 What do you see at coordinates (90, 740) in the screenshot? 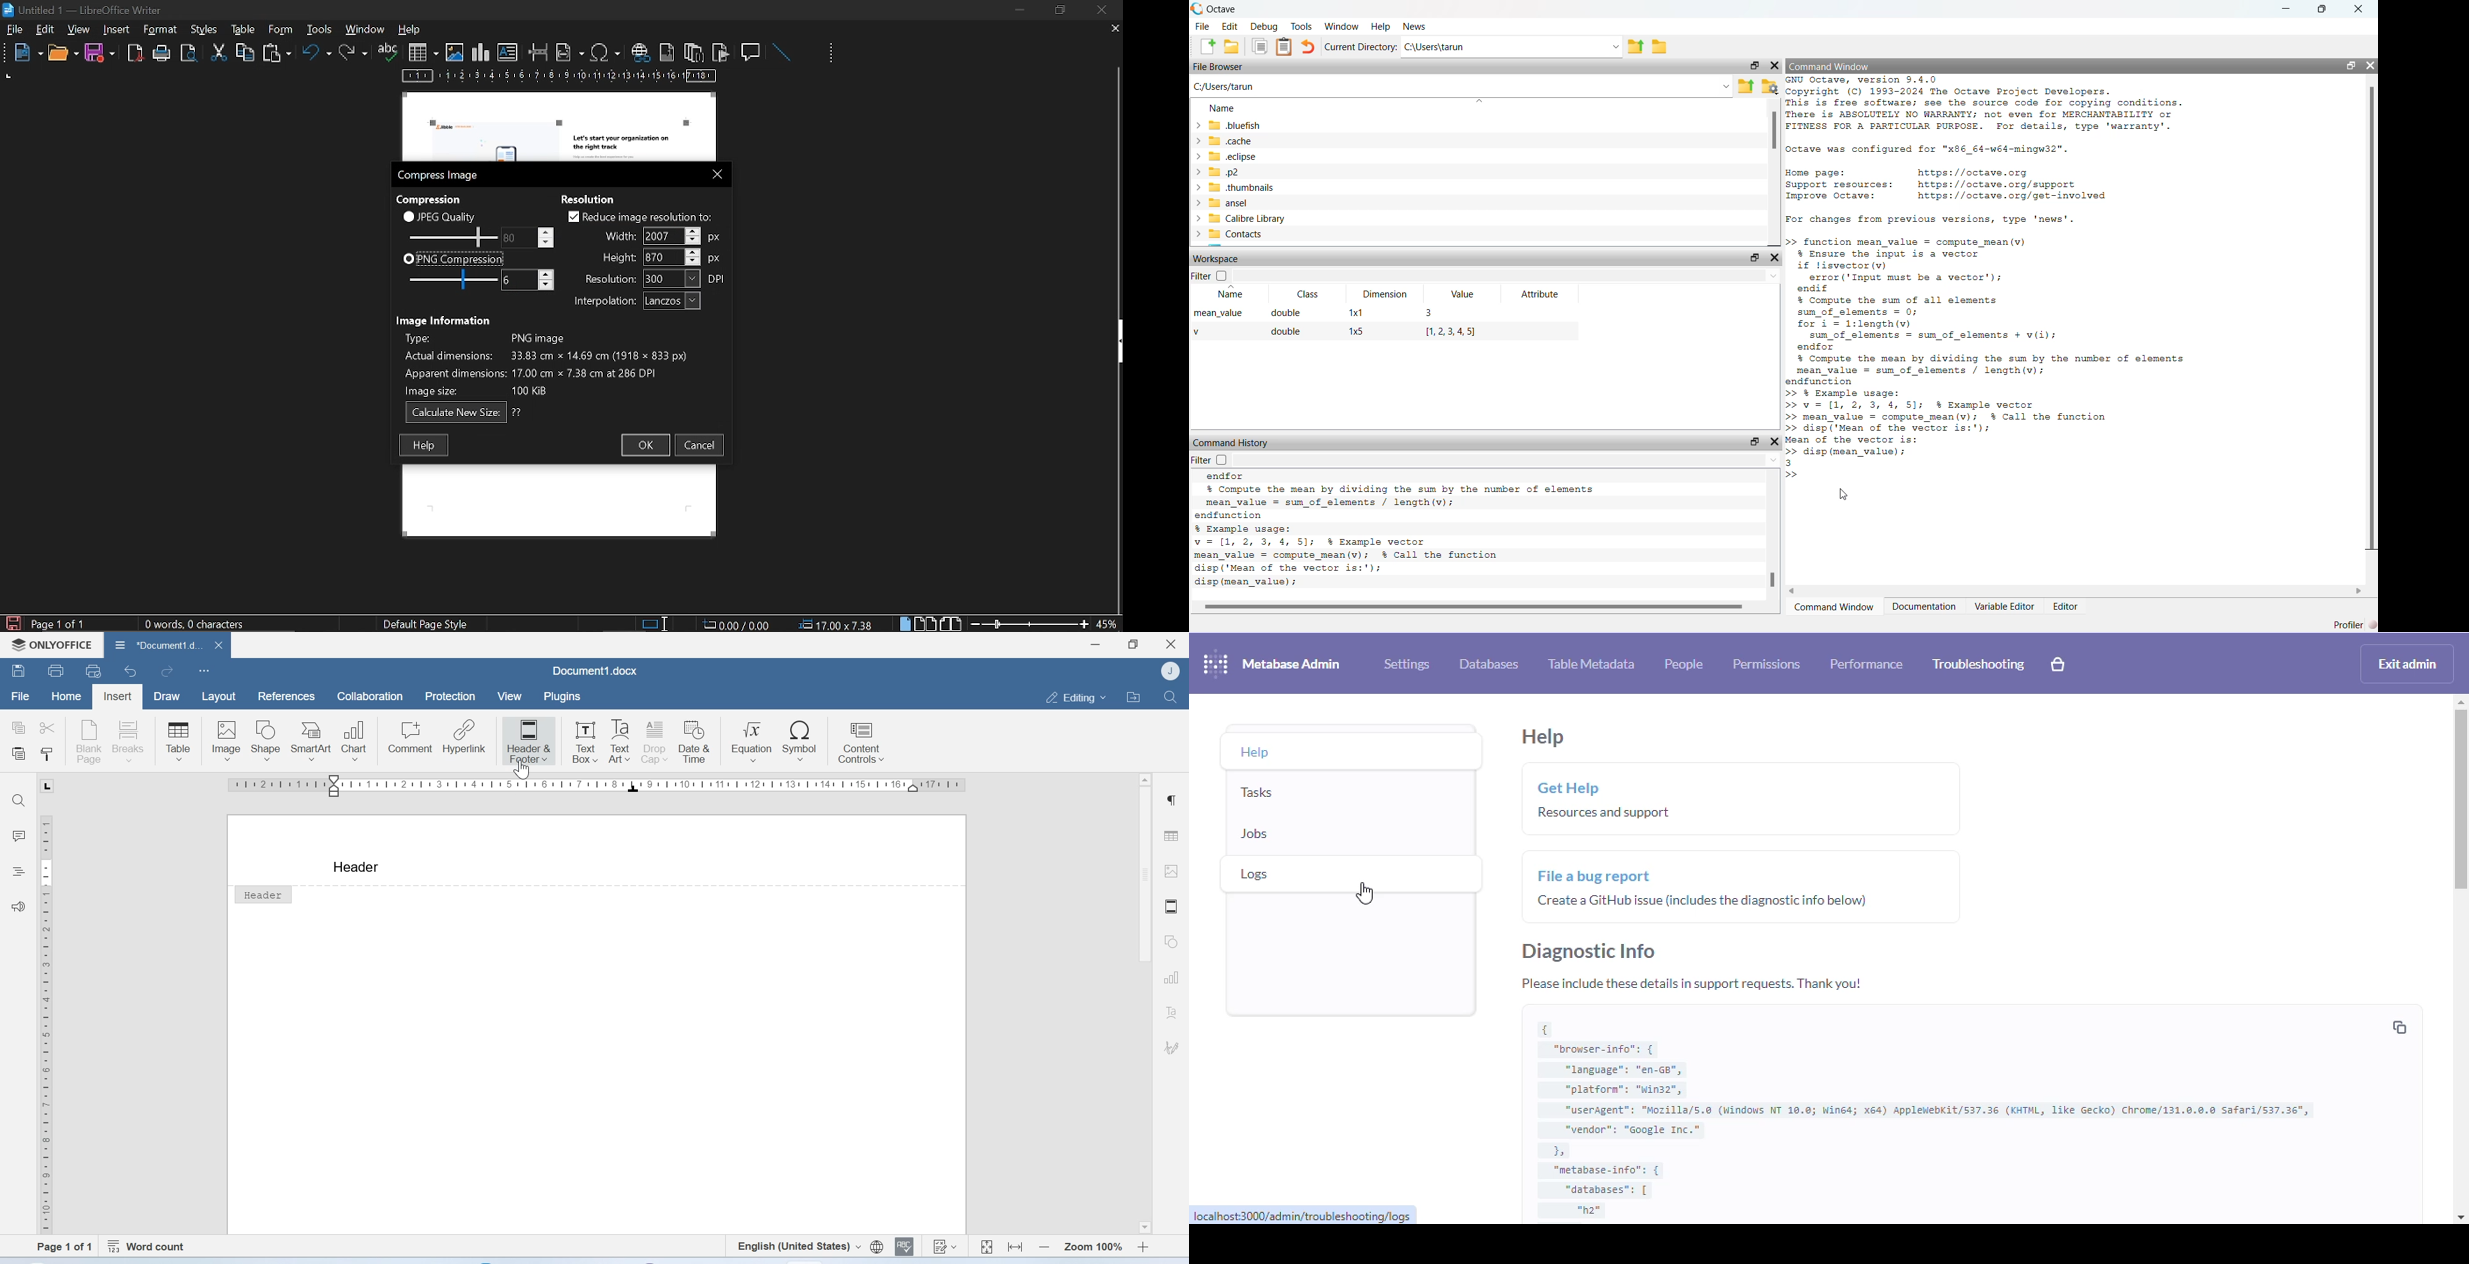
I see `Blank page` at bounding box center [90, 740].